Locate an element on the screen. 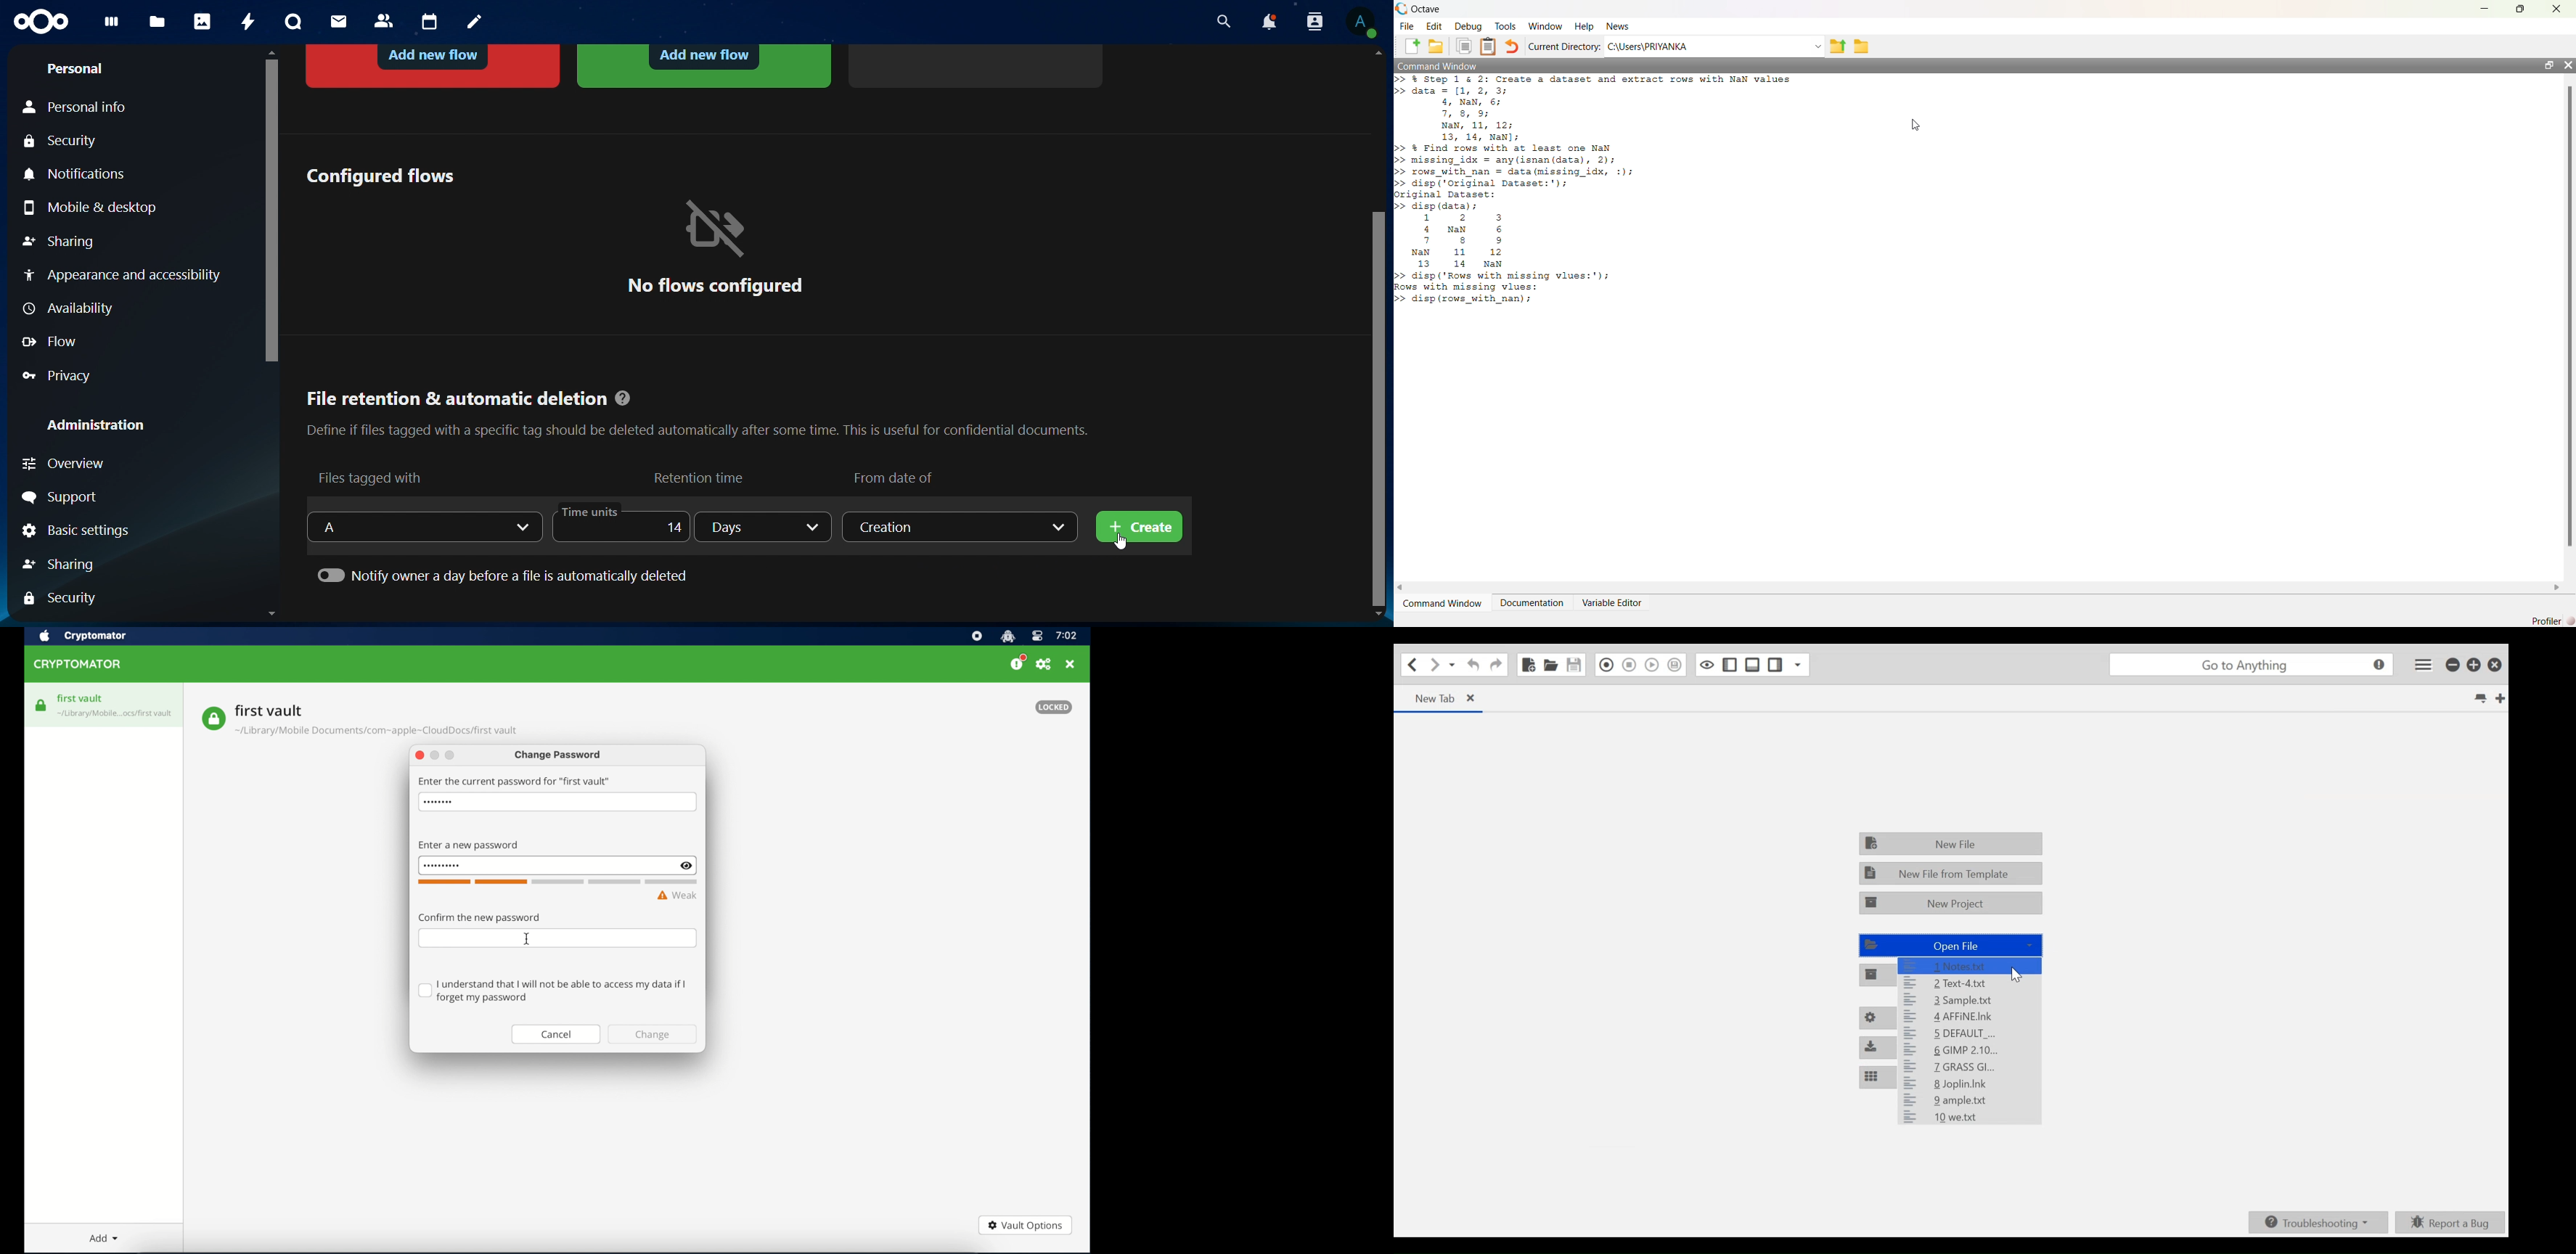 The width and height of the screenshot is (2576, 1260). contacts is located at coordinates (385, 22).